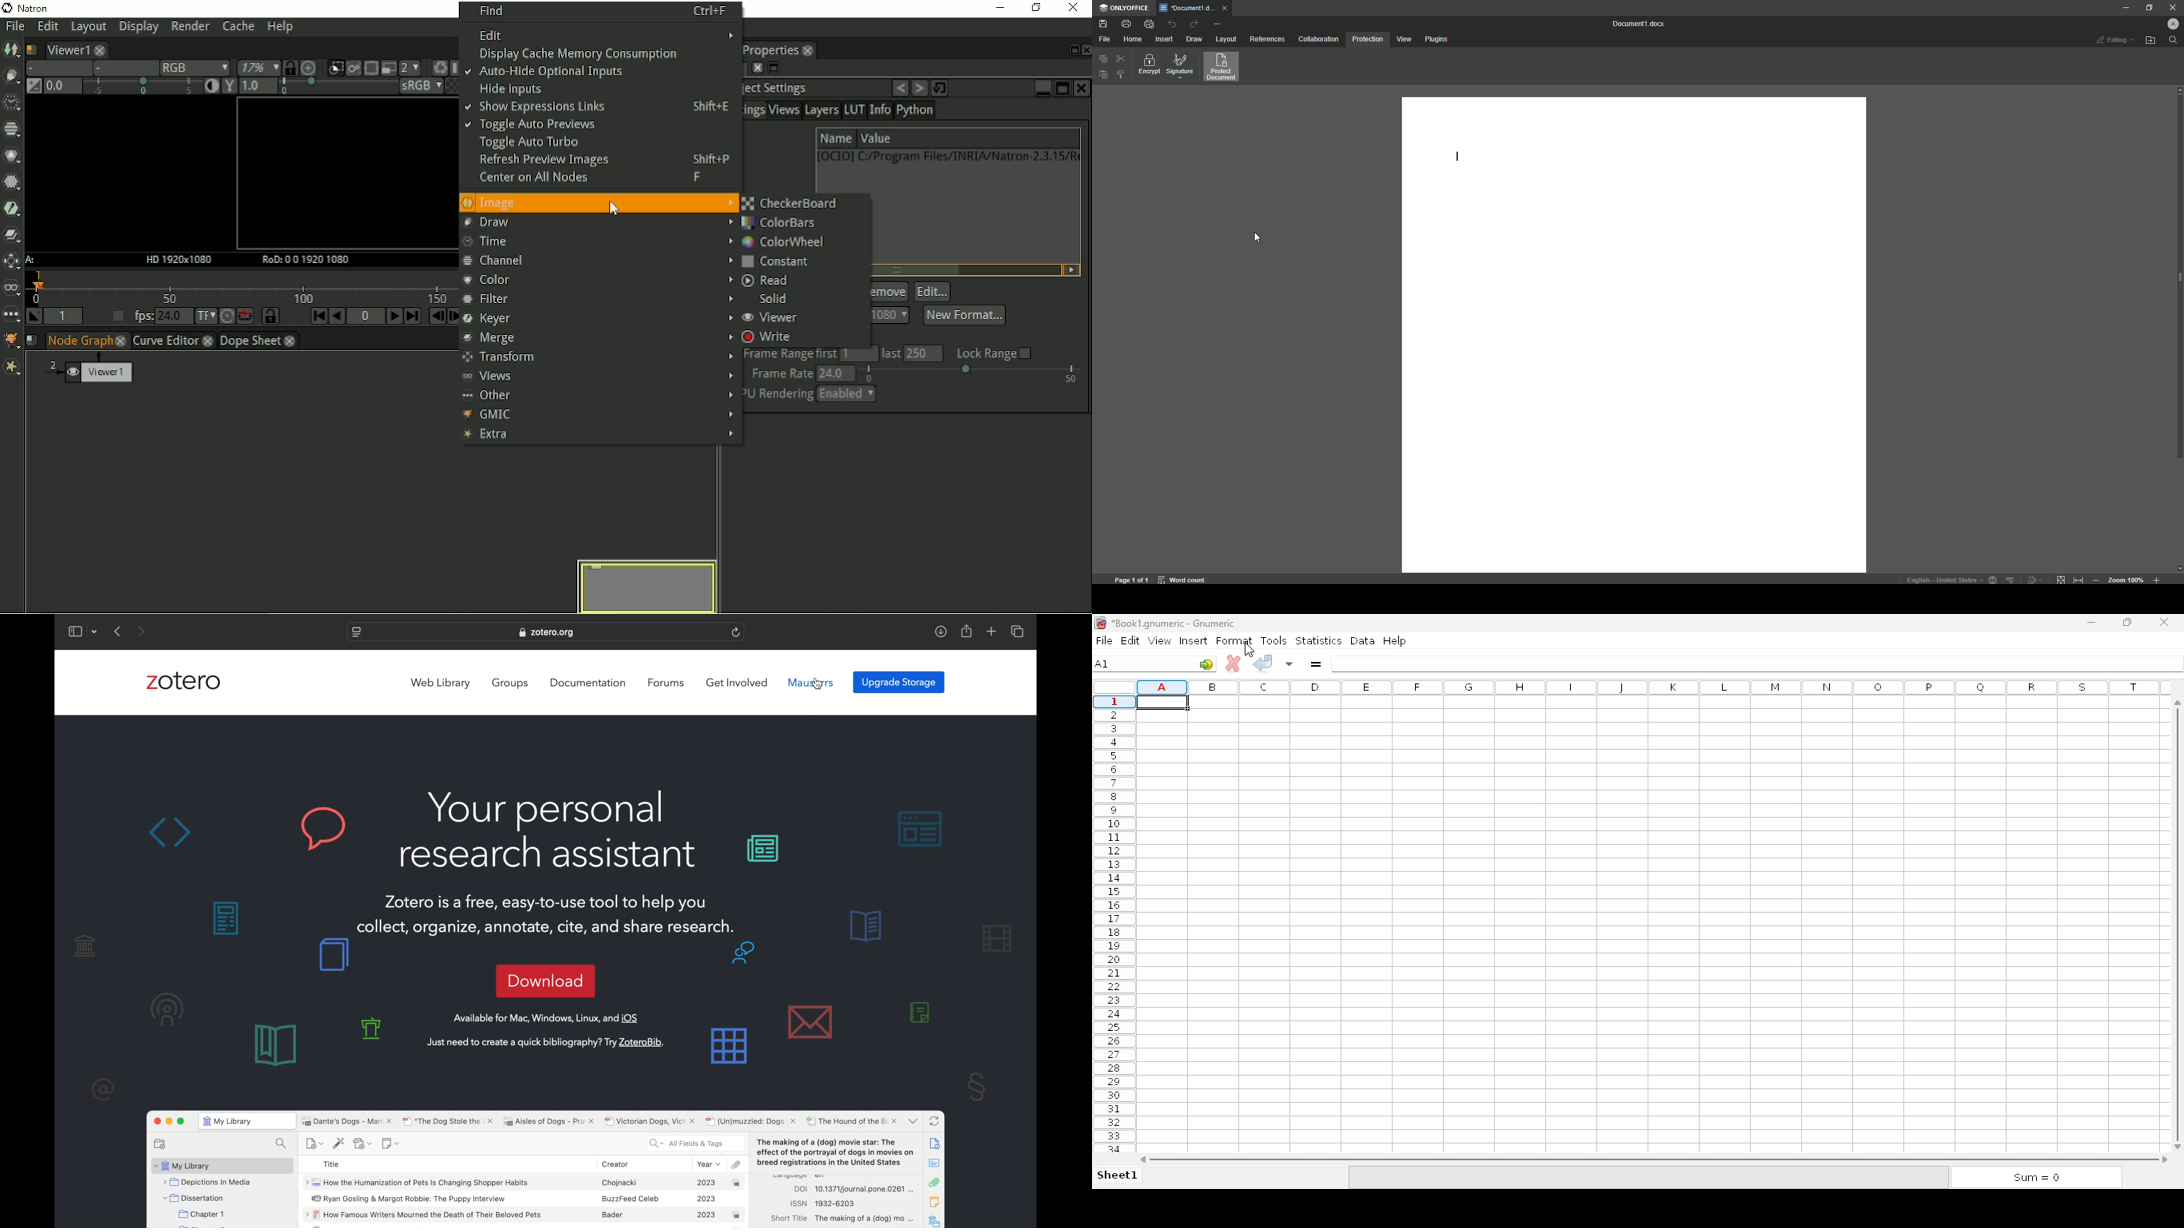 The image size is (2184, 1232). What do you see at coordinates (992, 631) in the screenshot?
I see `new tab` at bounding box center [992, 631].